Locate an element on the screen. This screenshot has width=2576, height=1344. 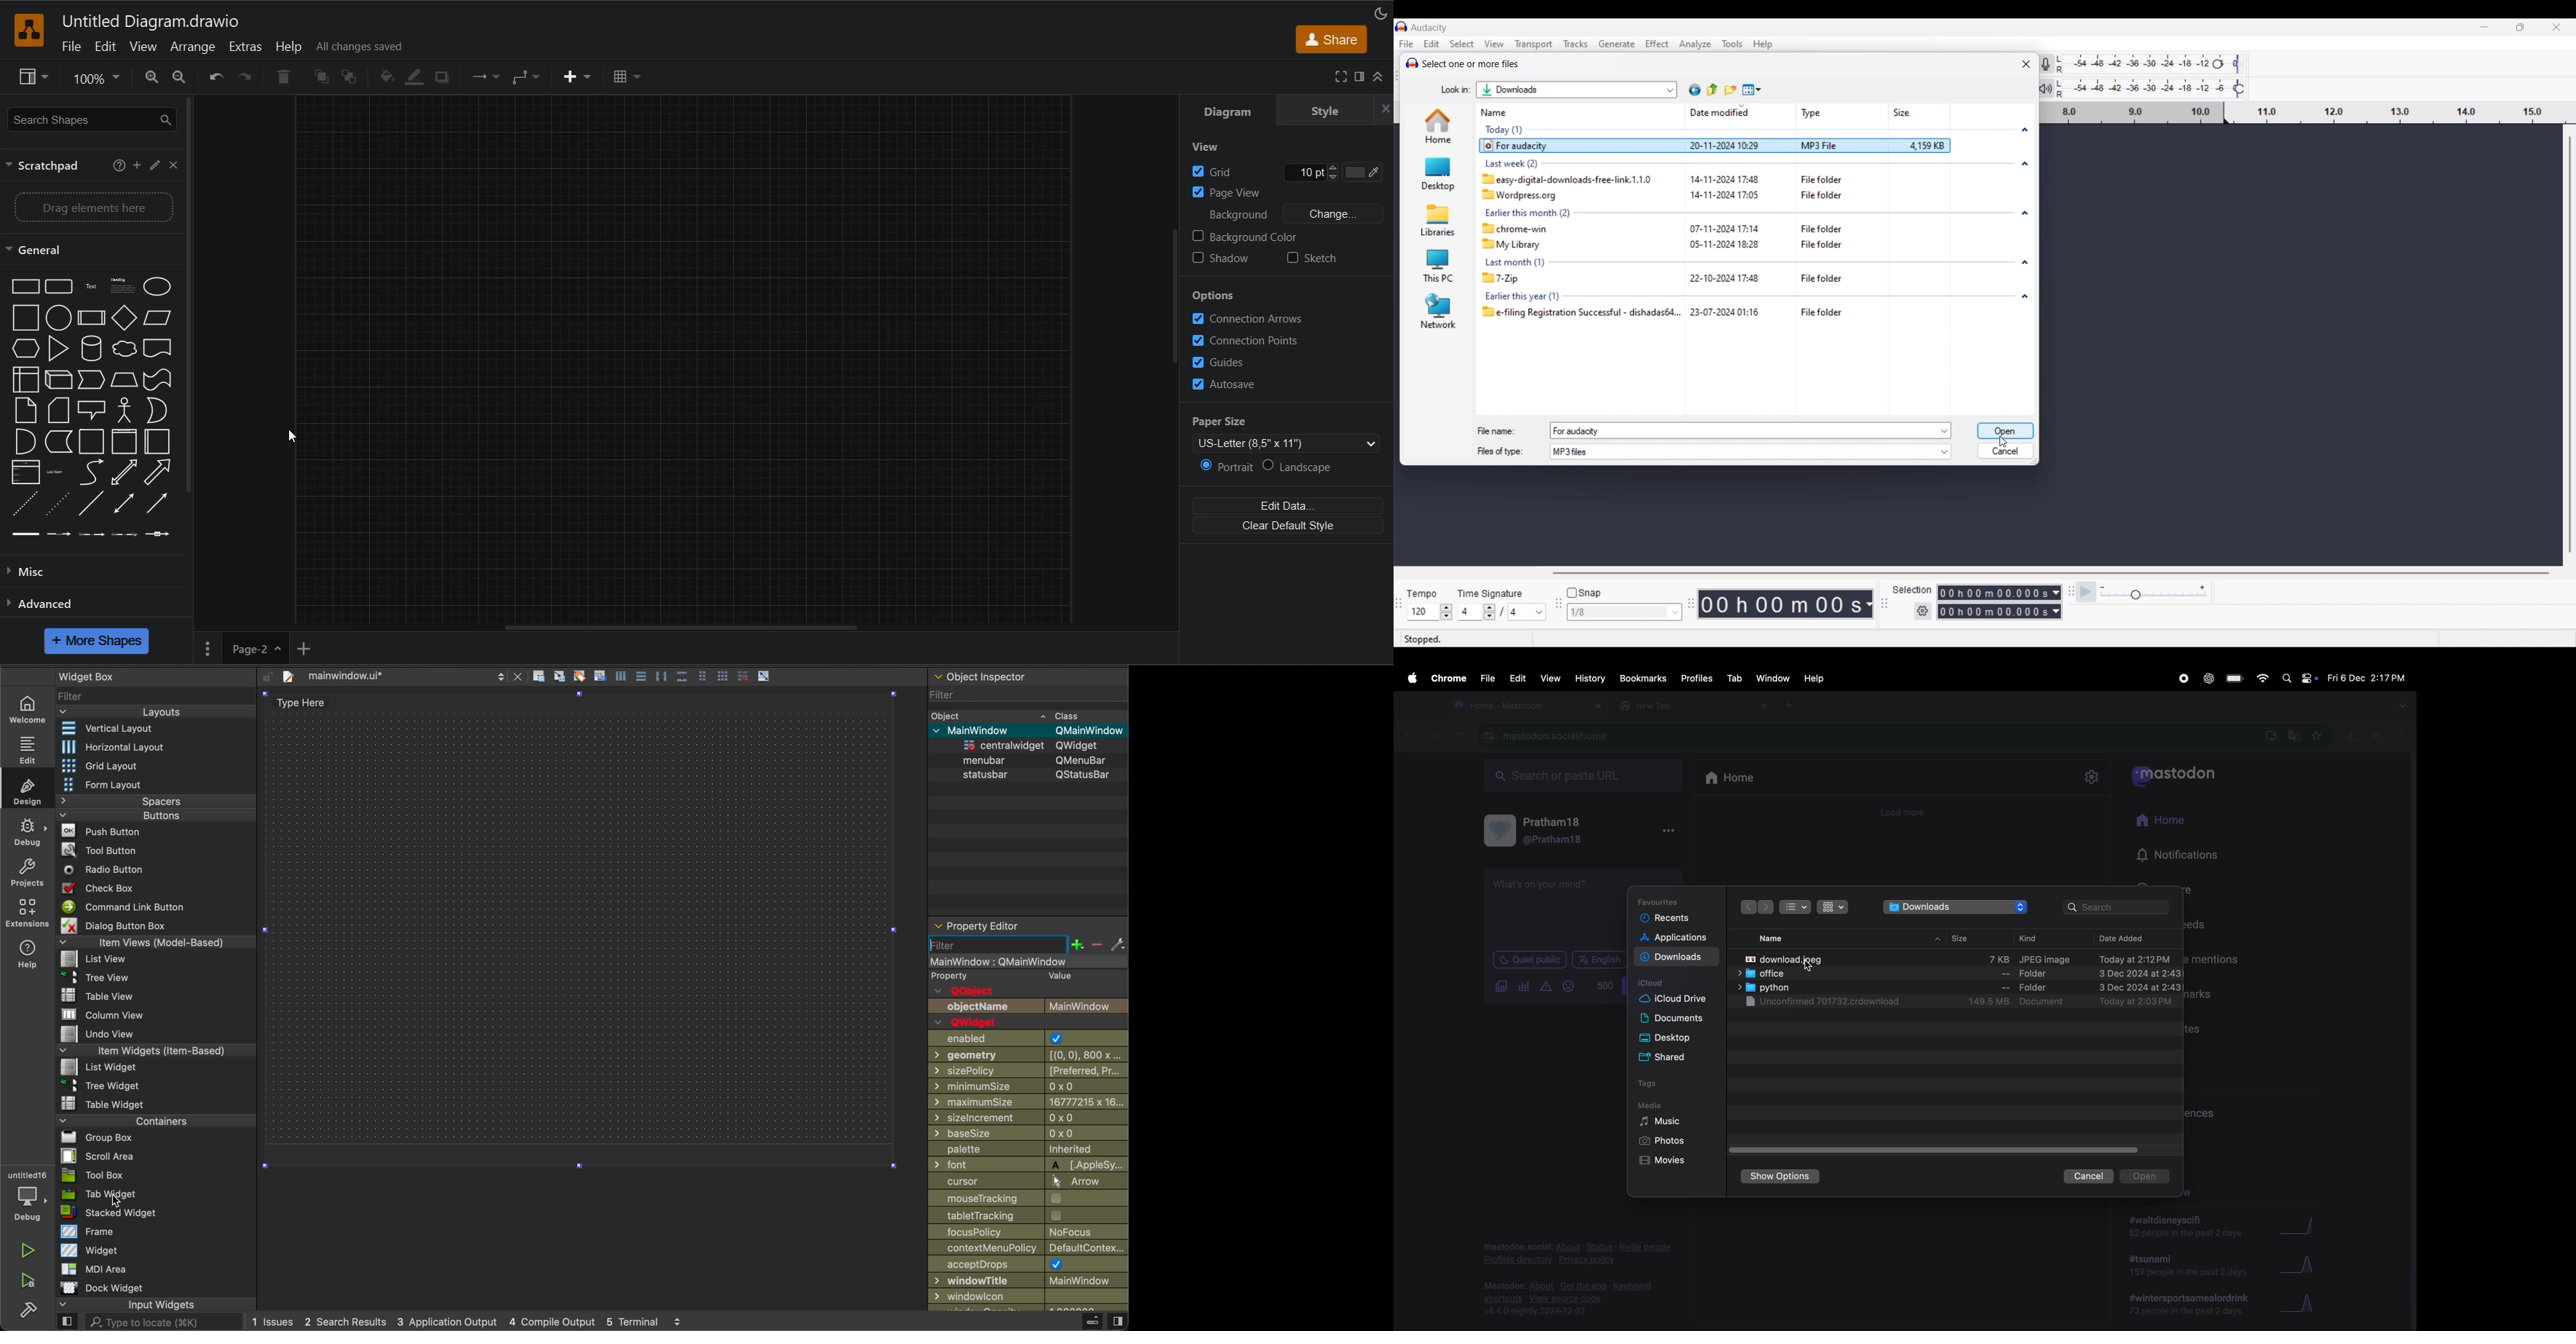
insert is located at coordinates (578, 79).